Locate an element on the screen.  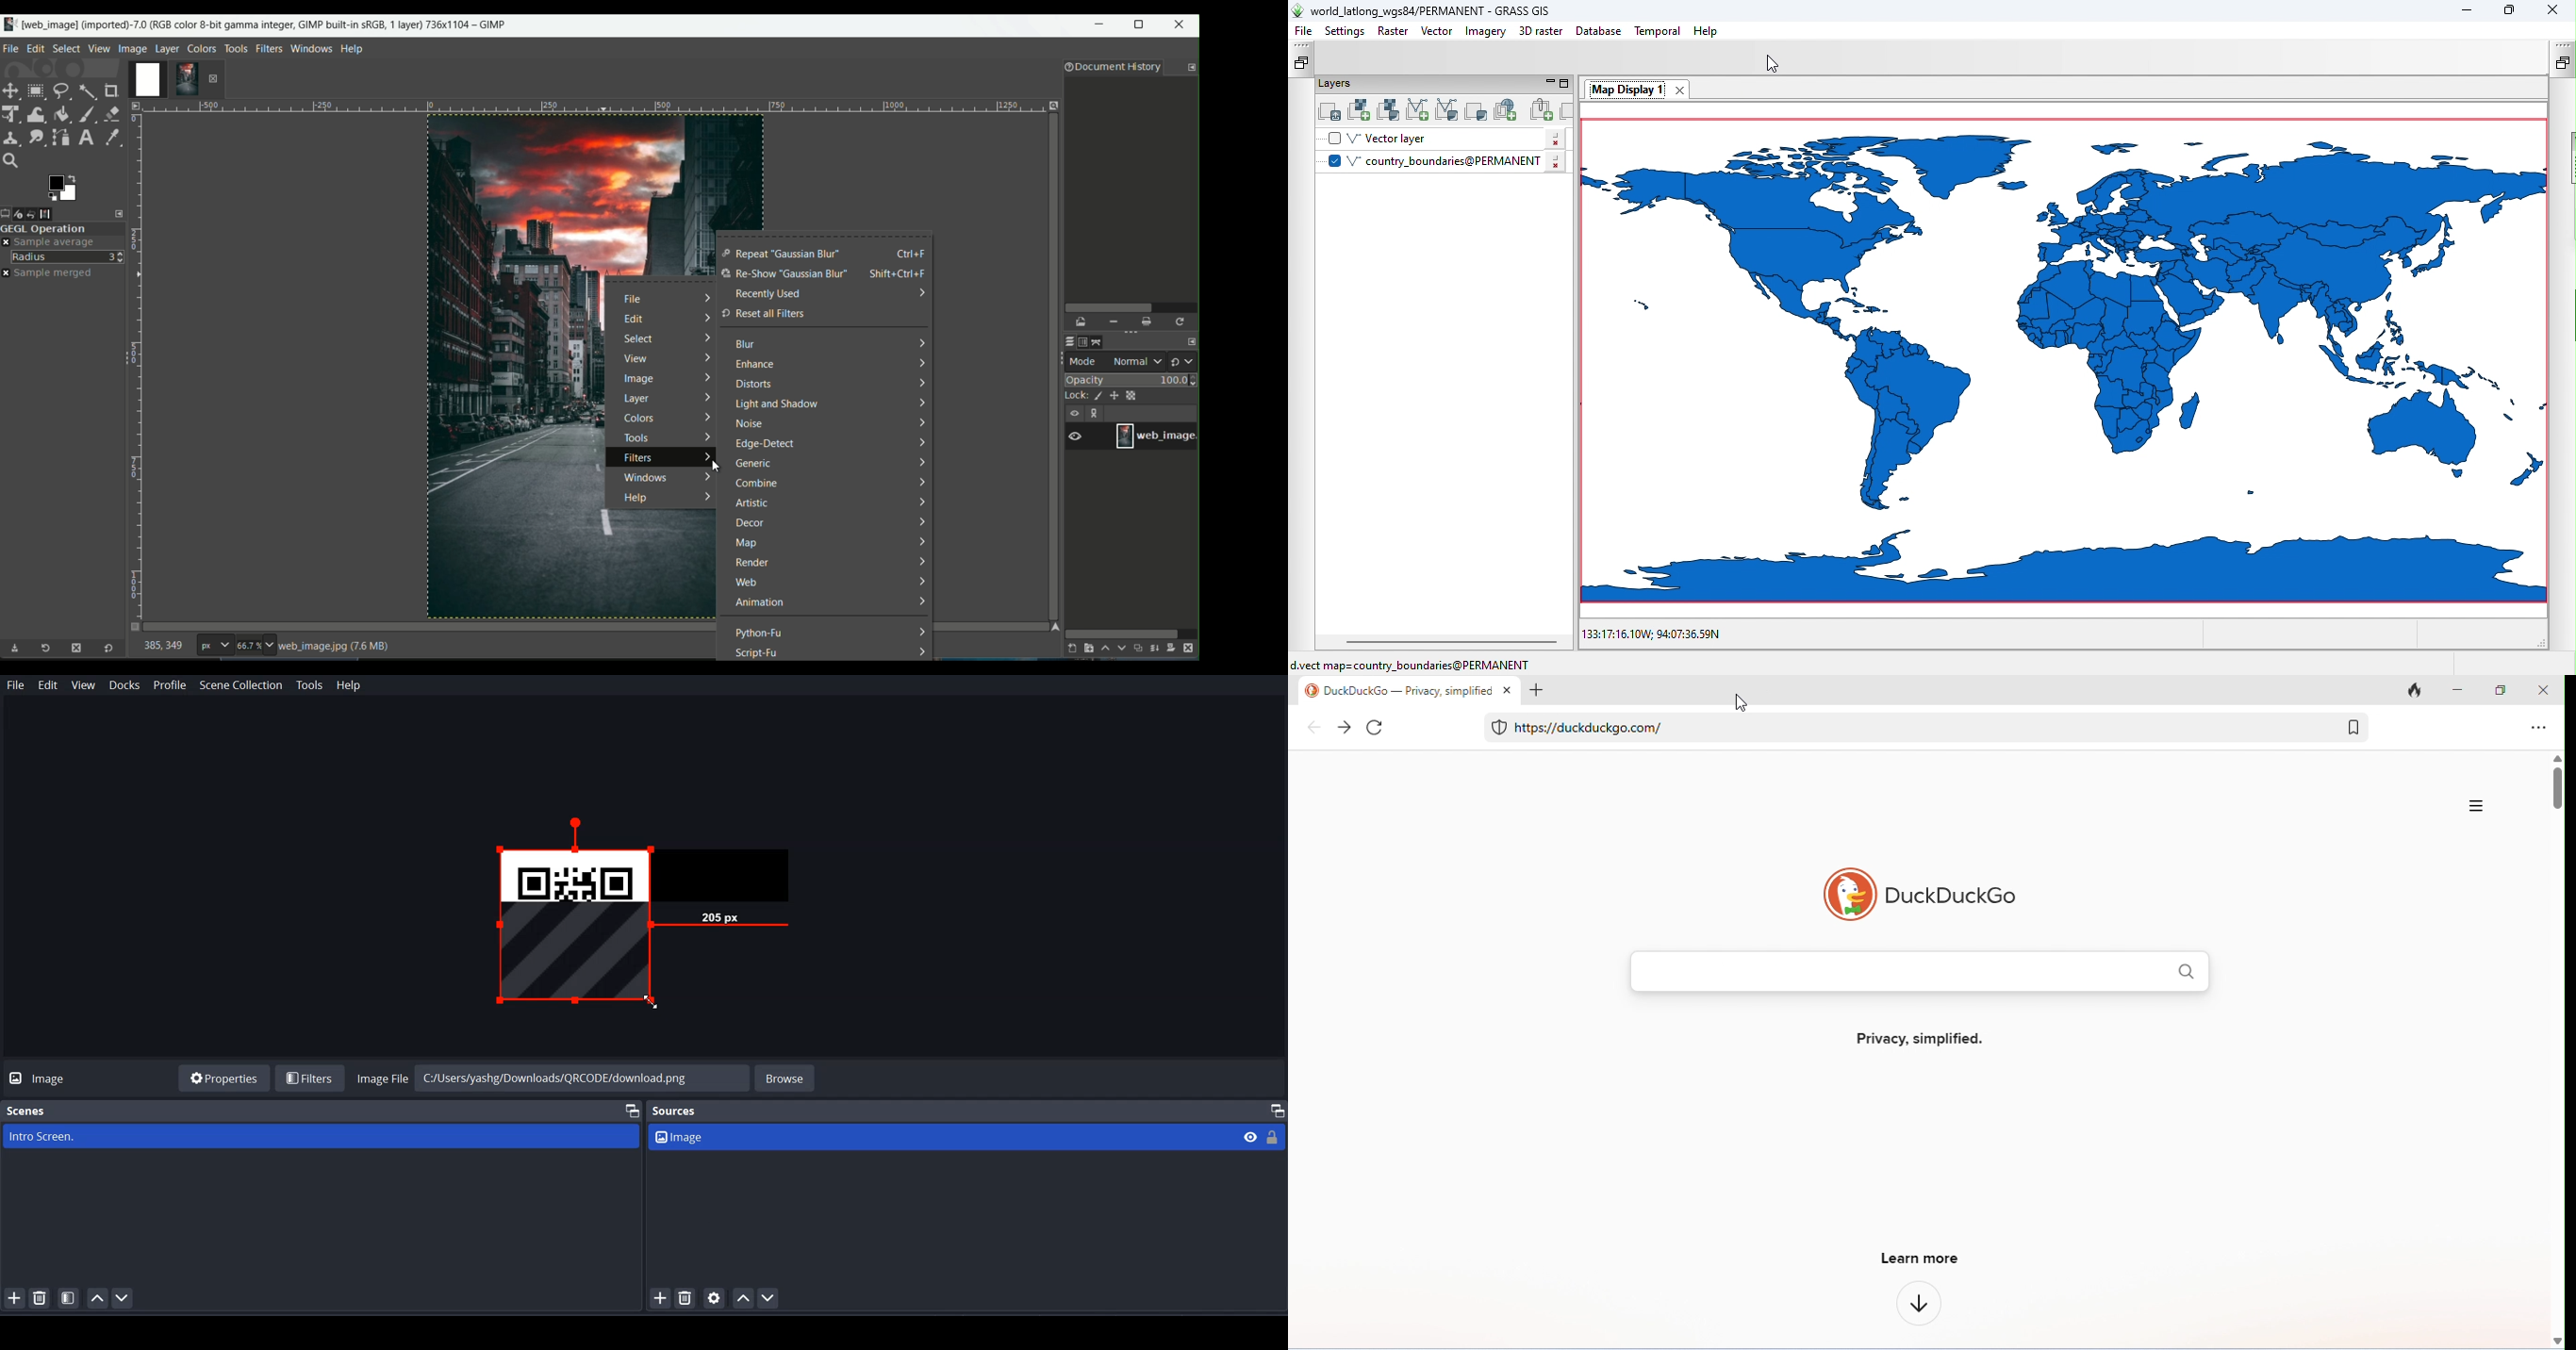
Help is located at coordinates (349, 686).